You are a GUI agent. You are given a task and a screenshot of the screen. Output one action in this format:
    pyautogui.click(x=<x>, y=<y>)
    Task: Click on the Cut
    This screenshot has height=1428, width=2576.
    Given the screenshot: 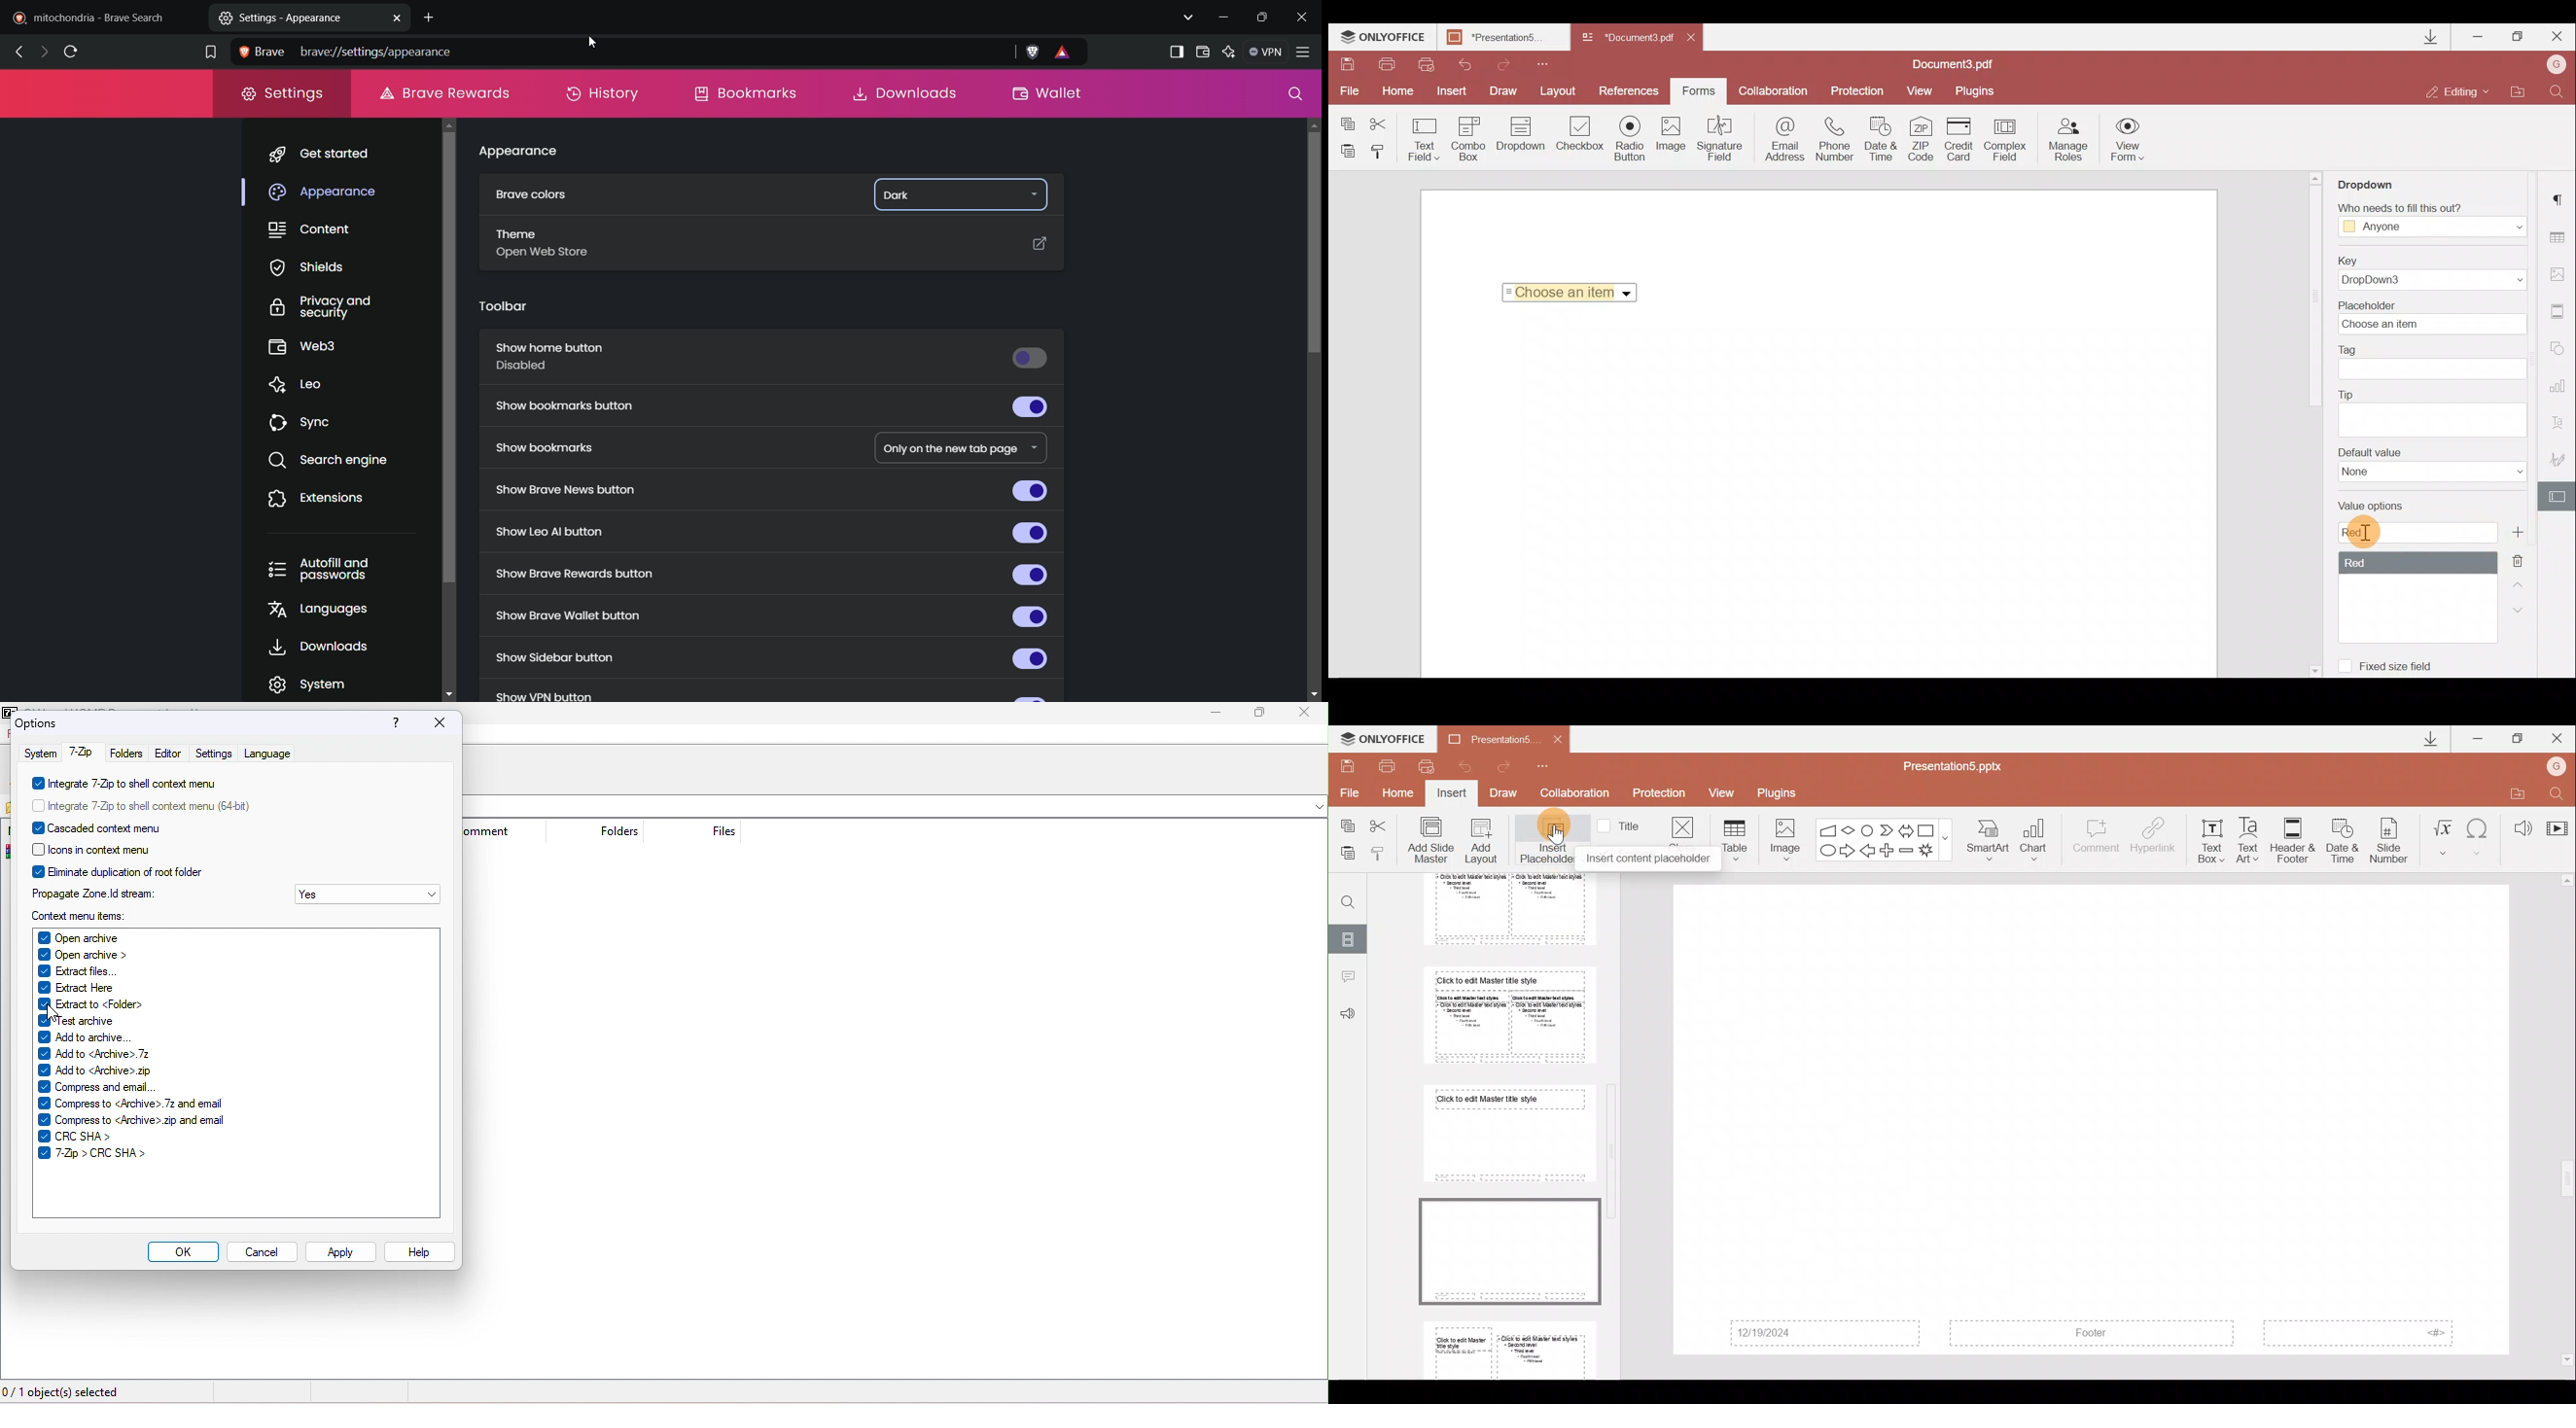 What is the action you would take?
    pyautogui.click(x=1382, y=826)
    